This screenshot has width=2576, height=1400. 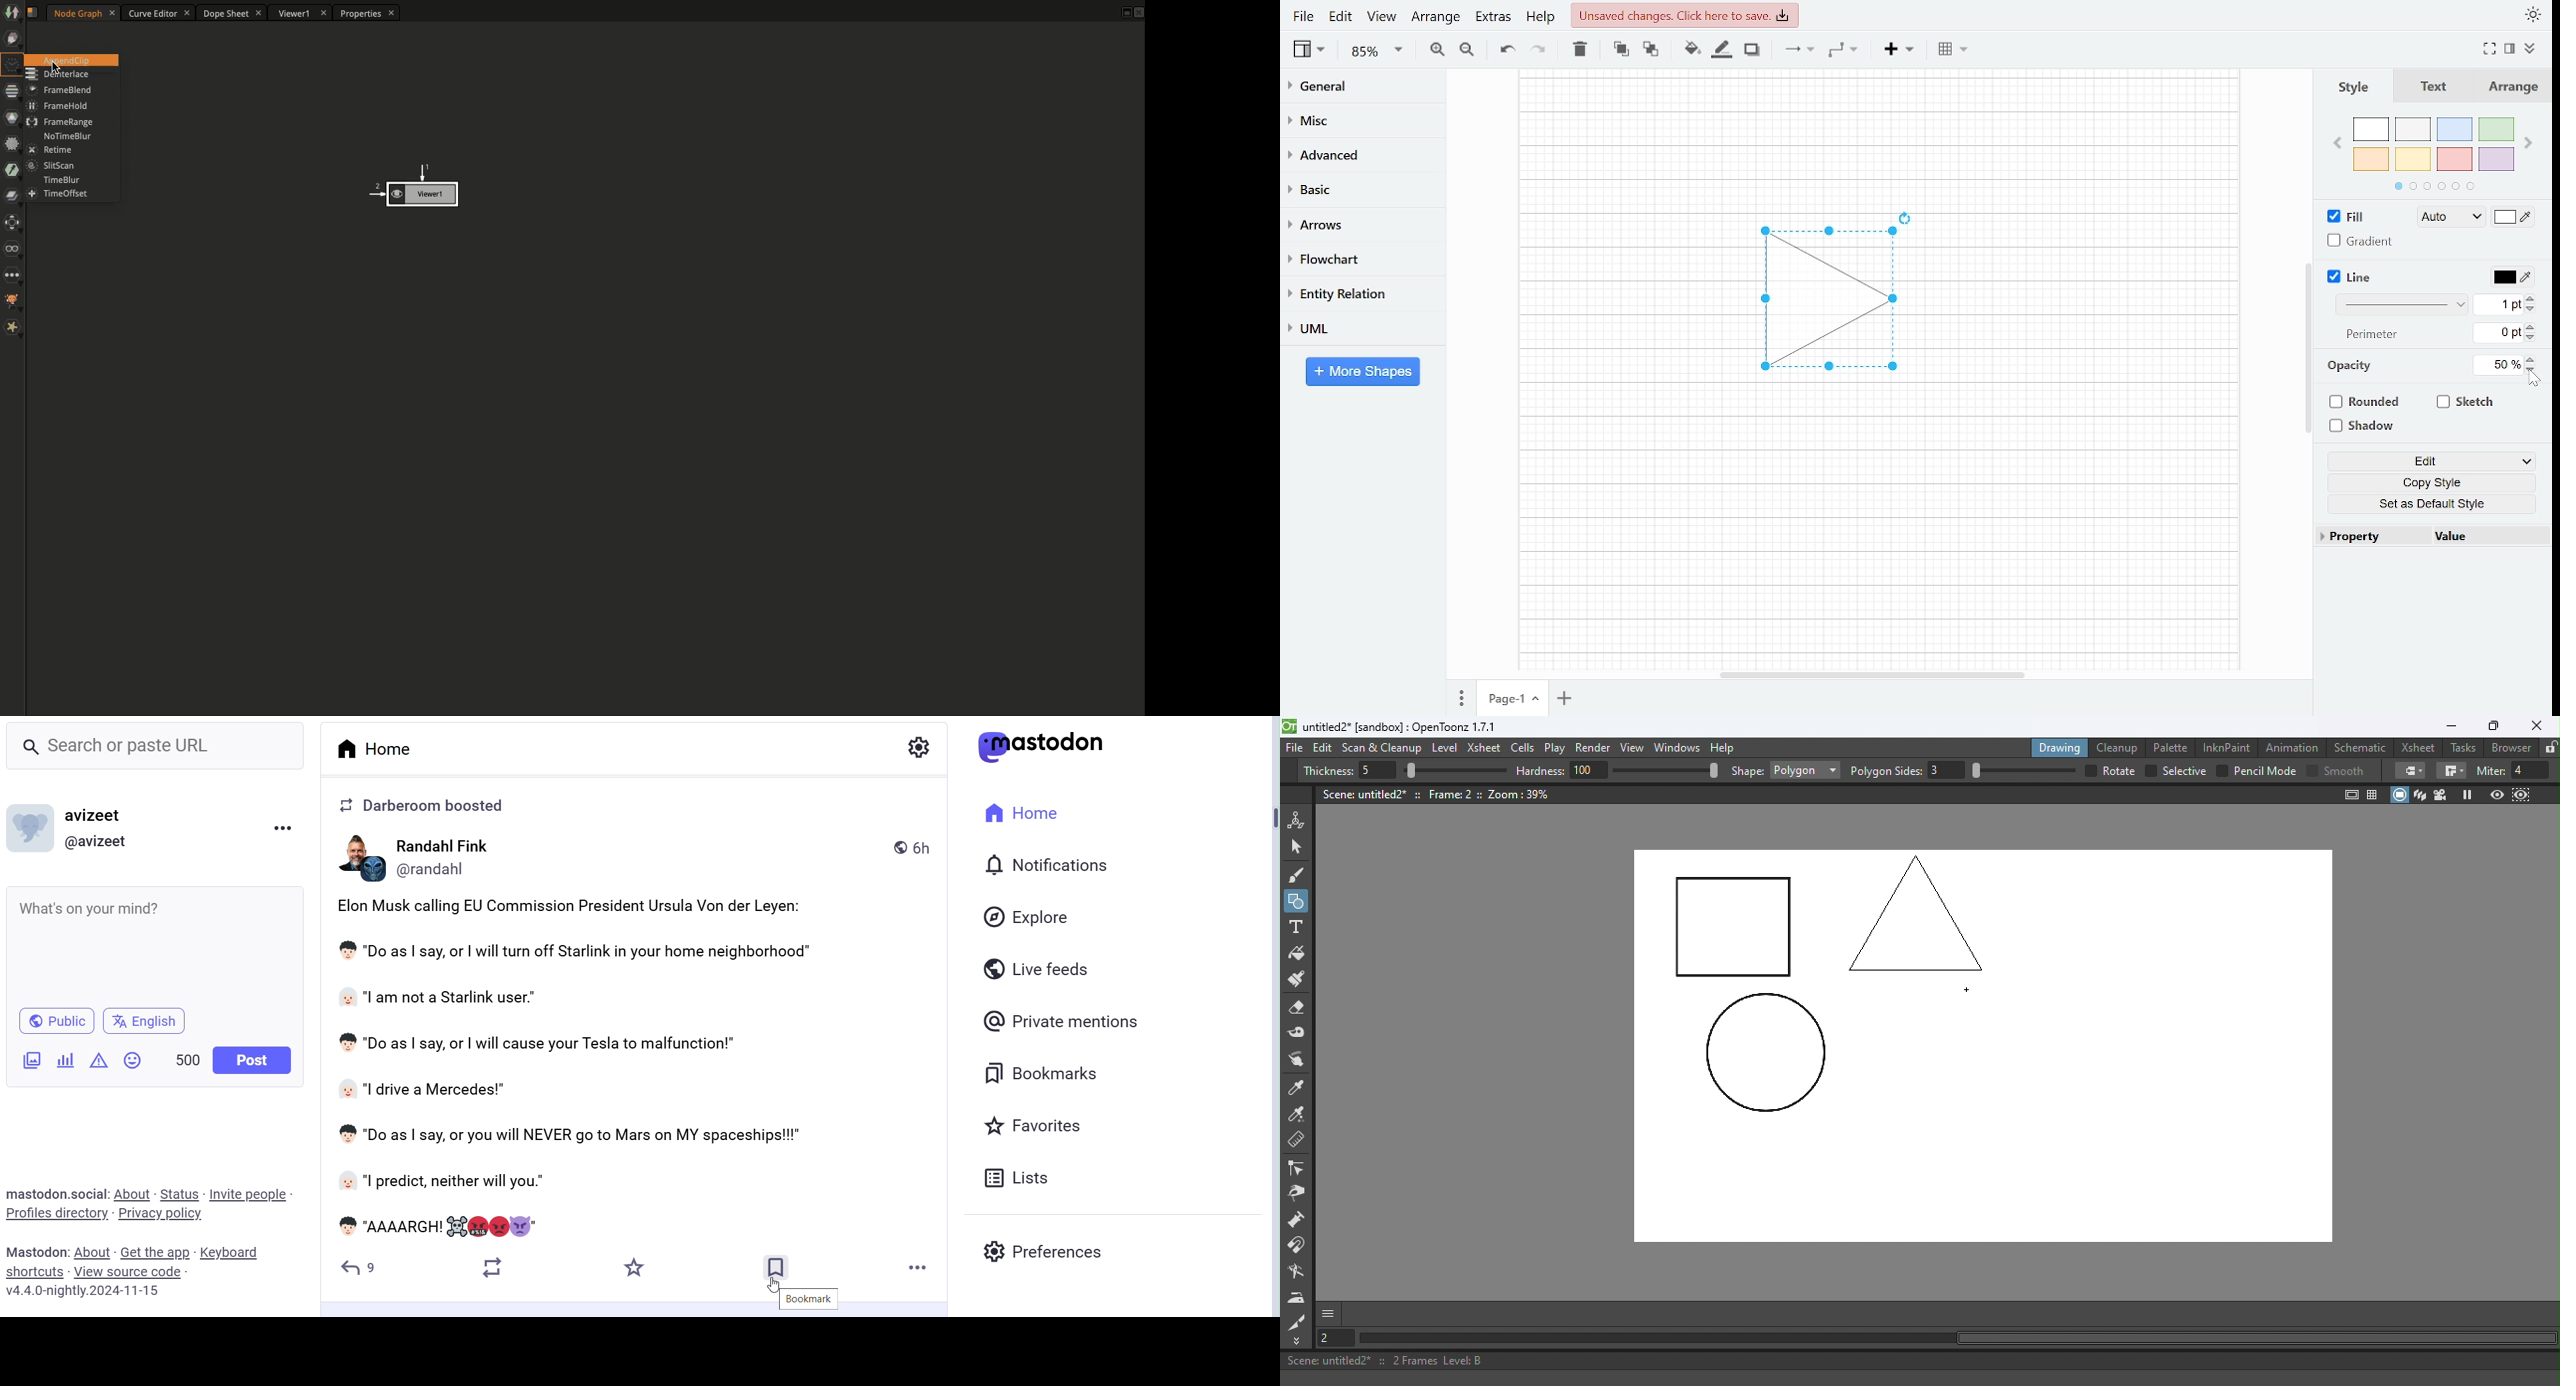 What do you see at coordinates (2061, 747) in the screenshot?
I see `Drawing` at bounding box center [2061, 747].